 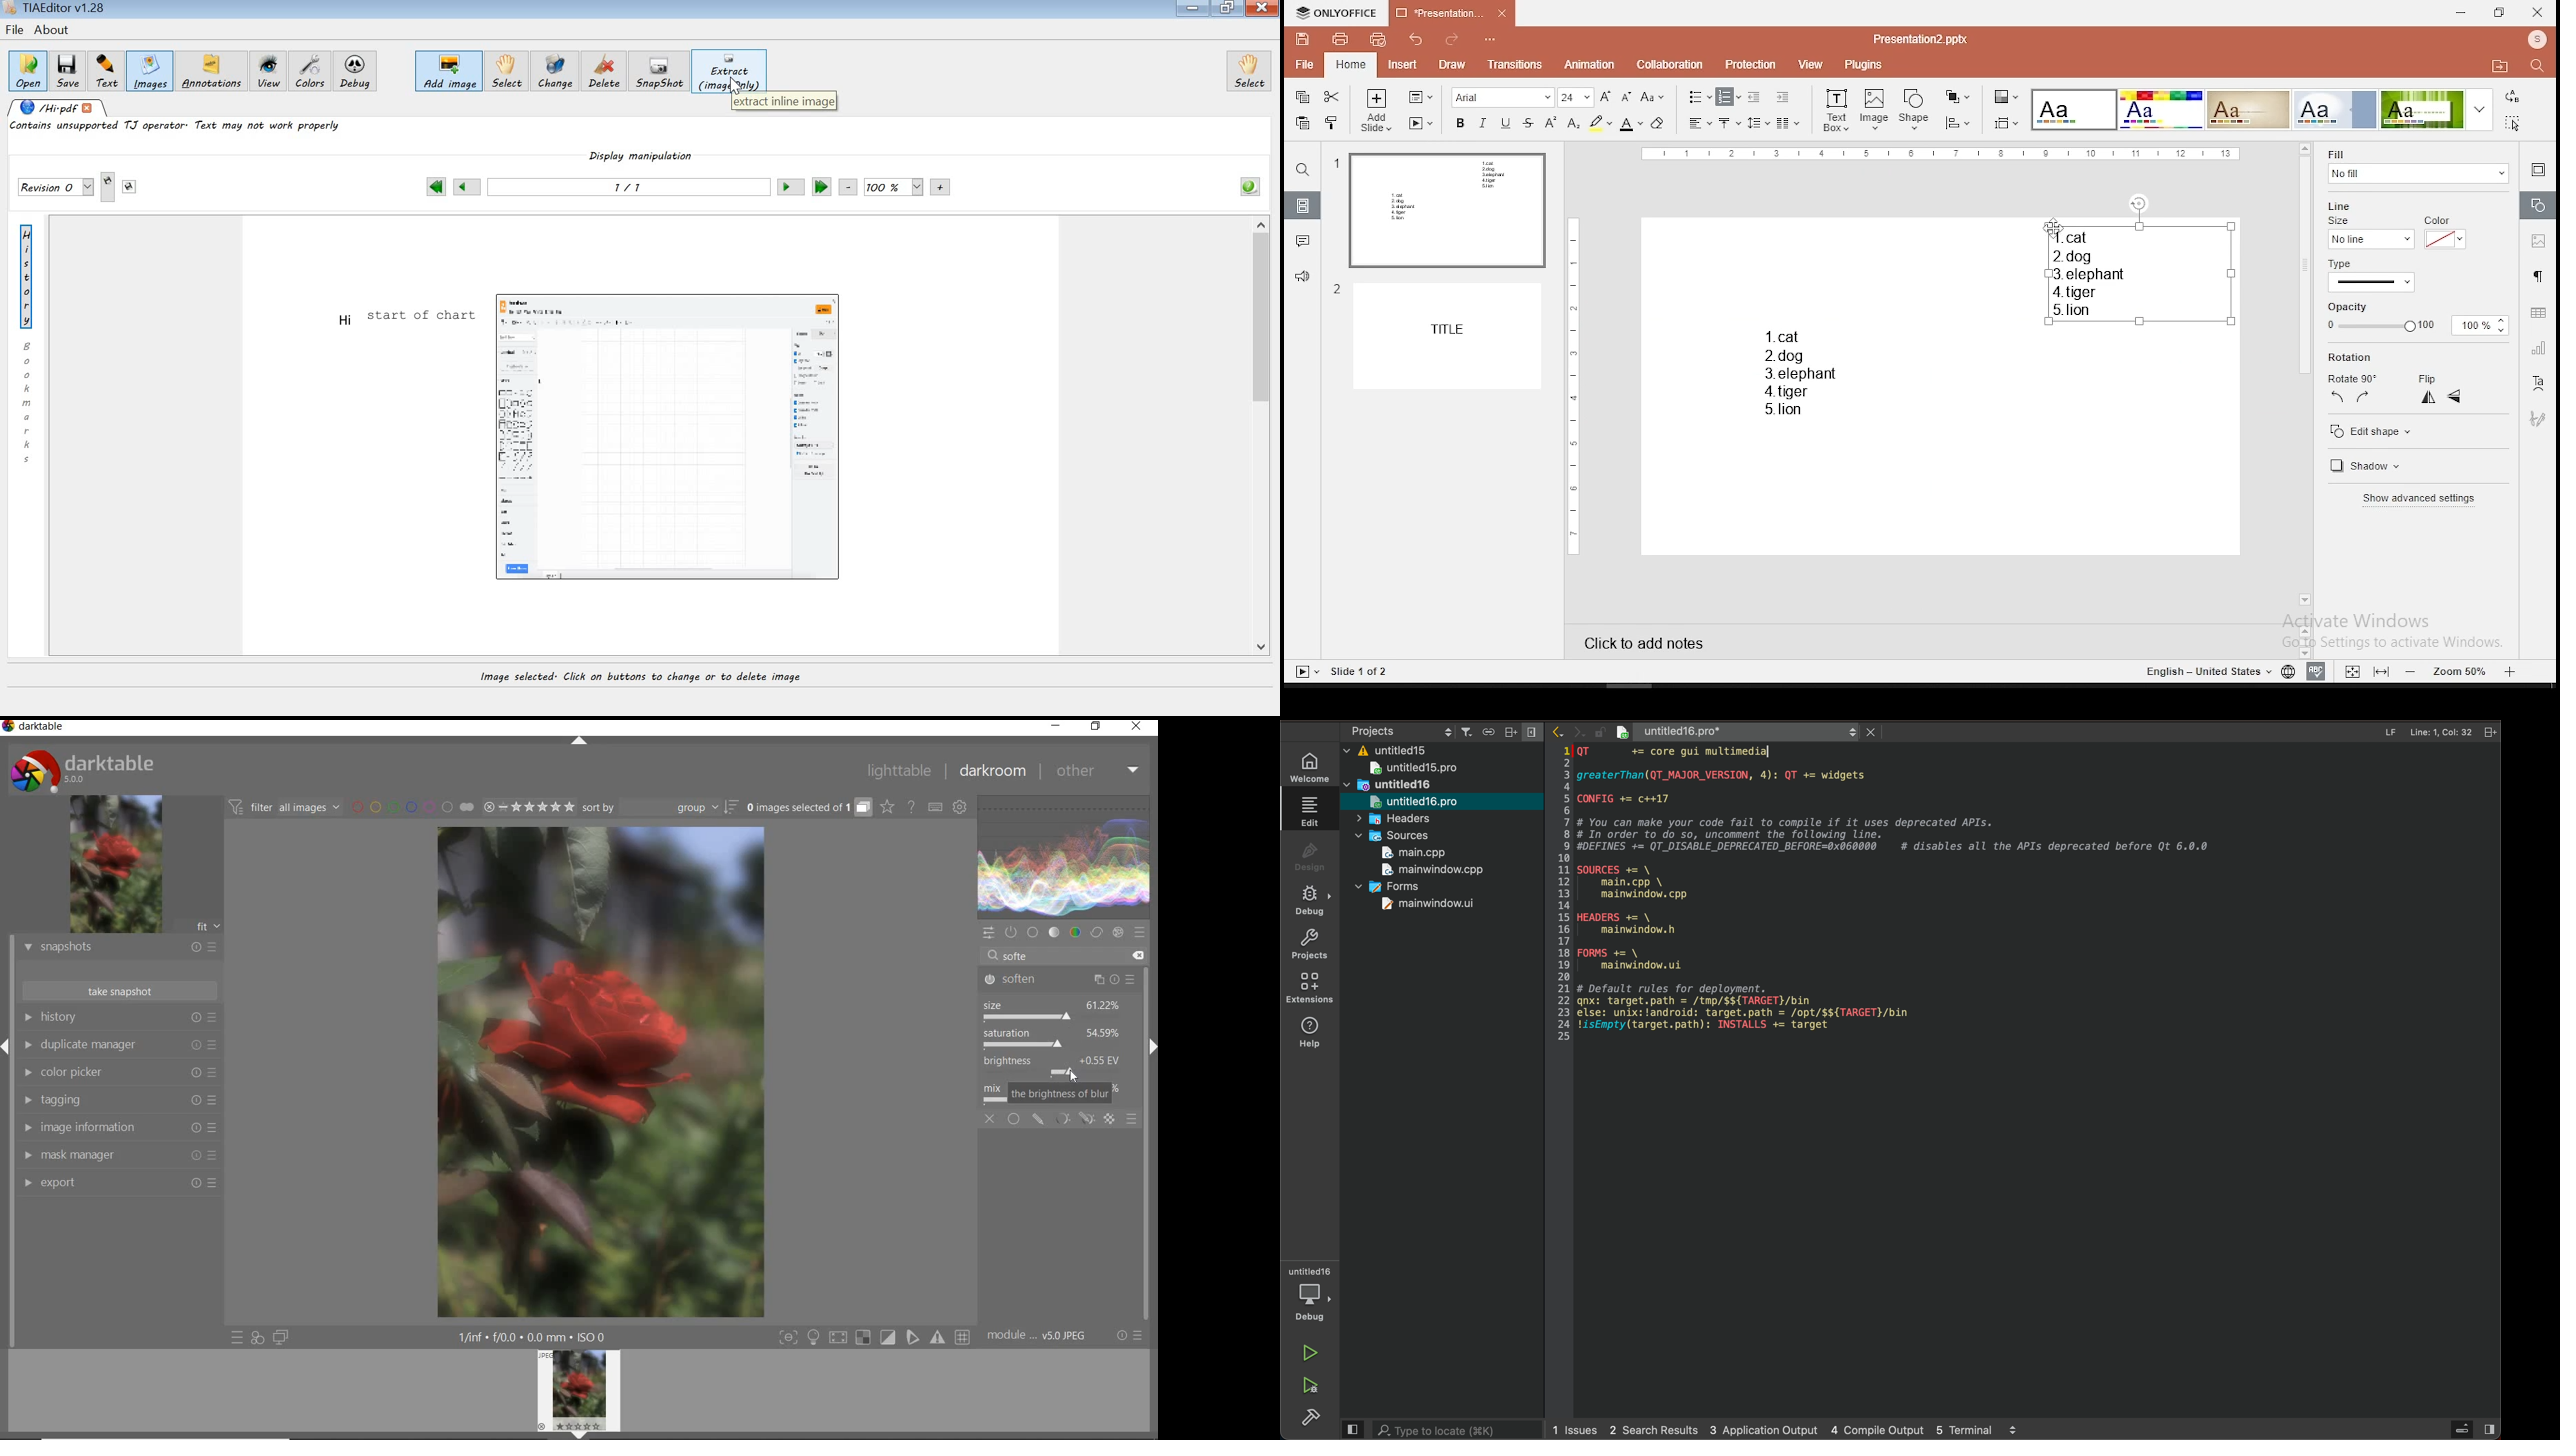 What do you see at coordinates (729, 71) in the screenshot?
I see `extract (image only)` at bounding box center [729, 71].